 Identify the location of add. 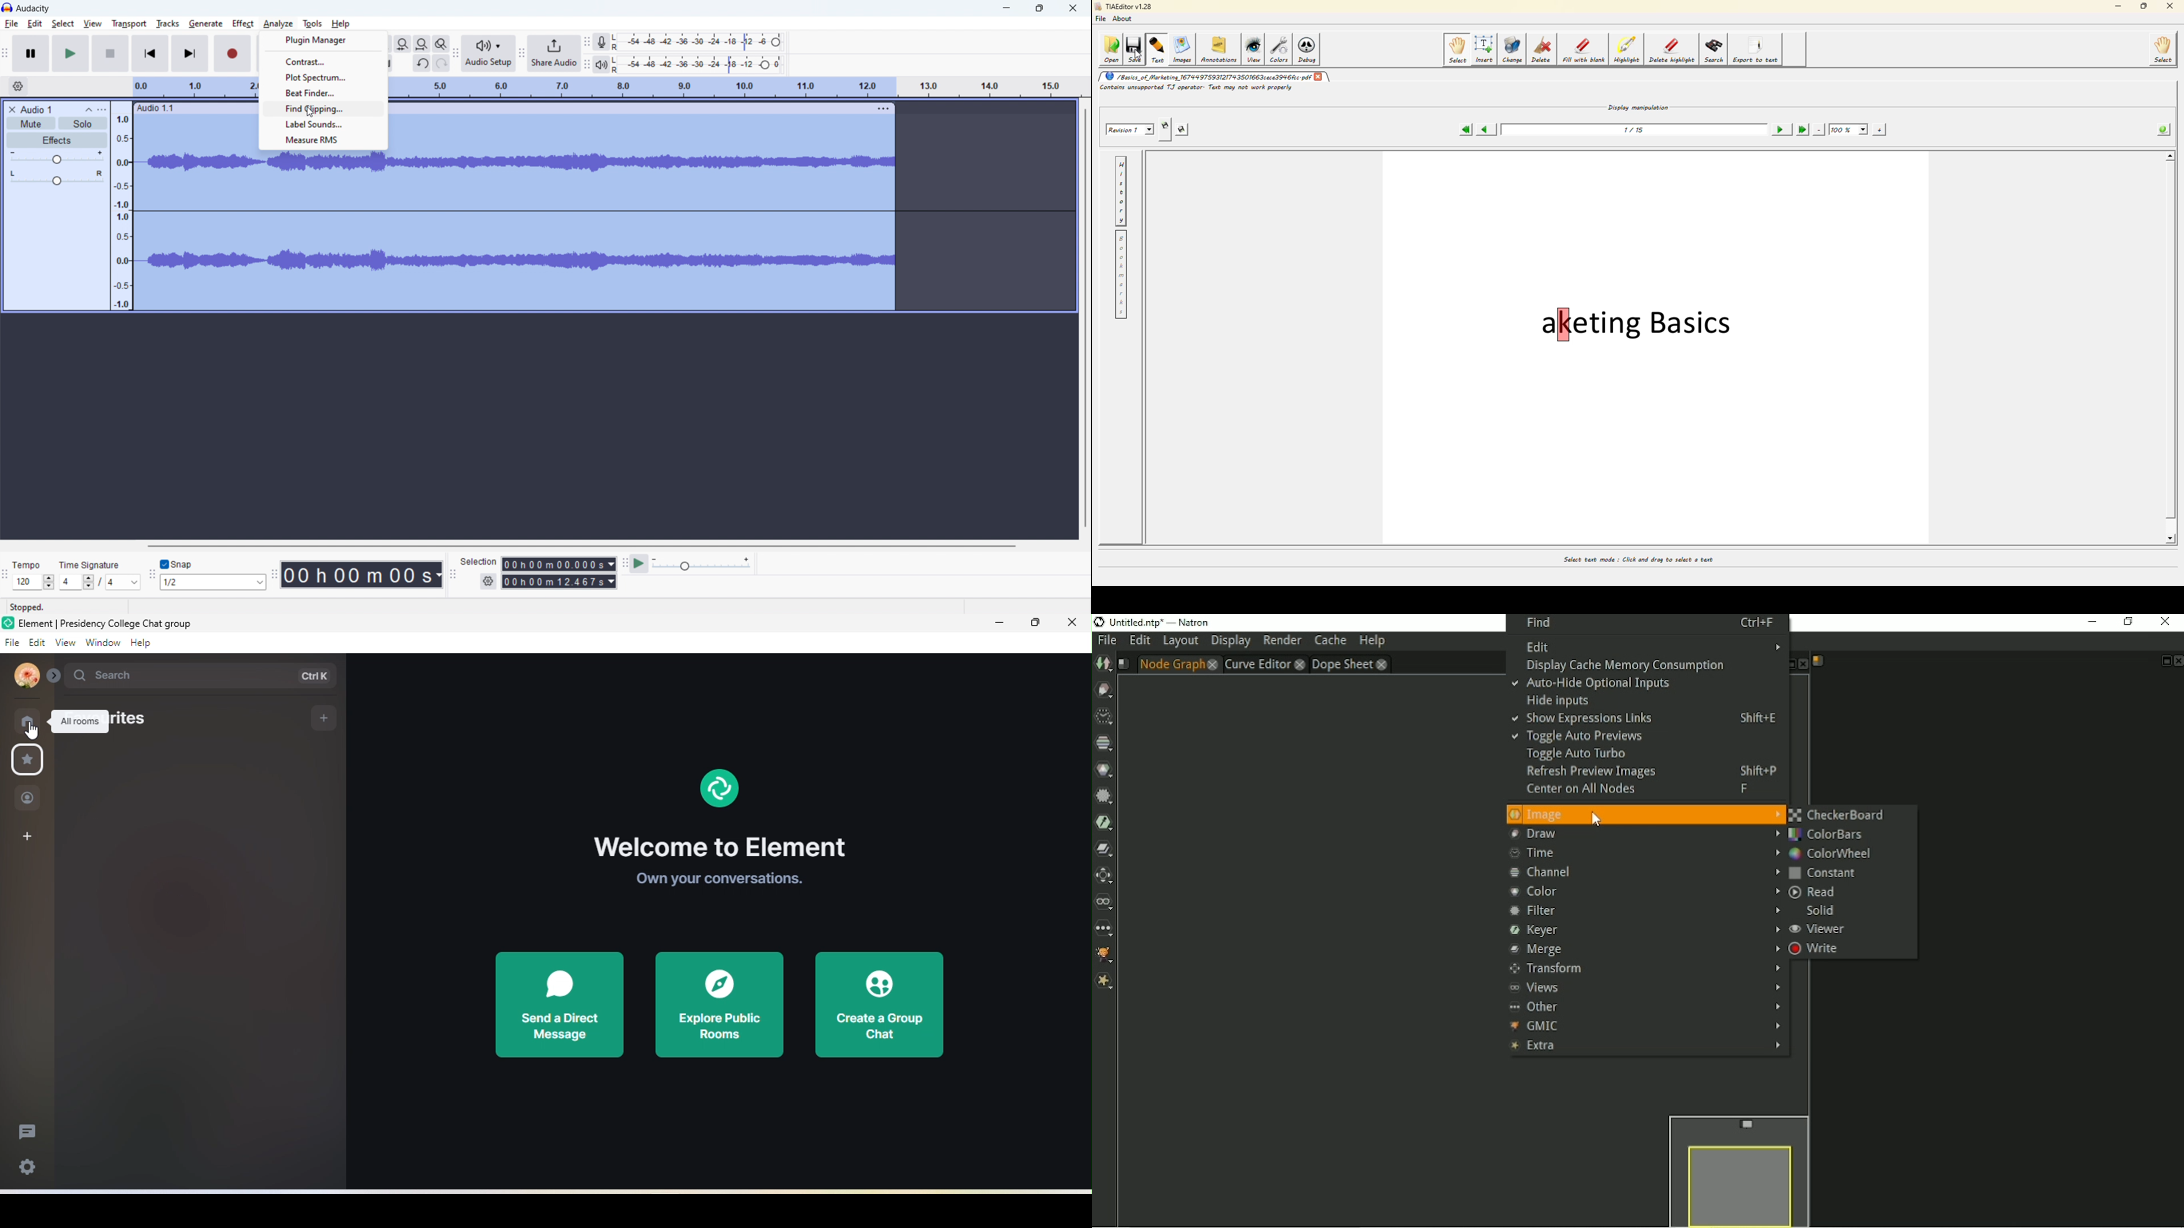
(324, 718).